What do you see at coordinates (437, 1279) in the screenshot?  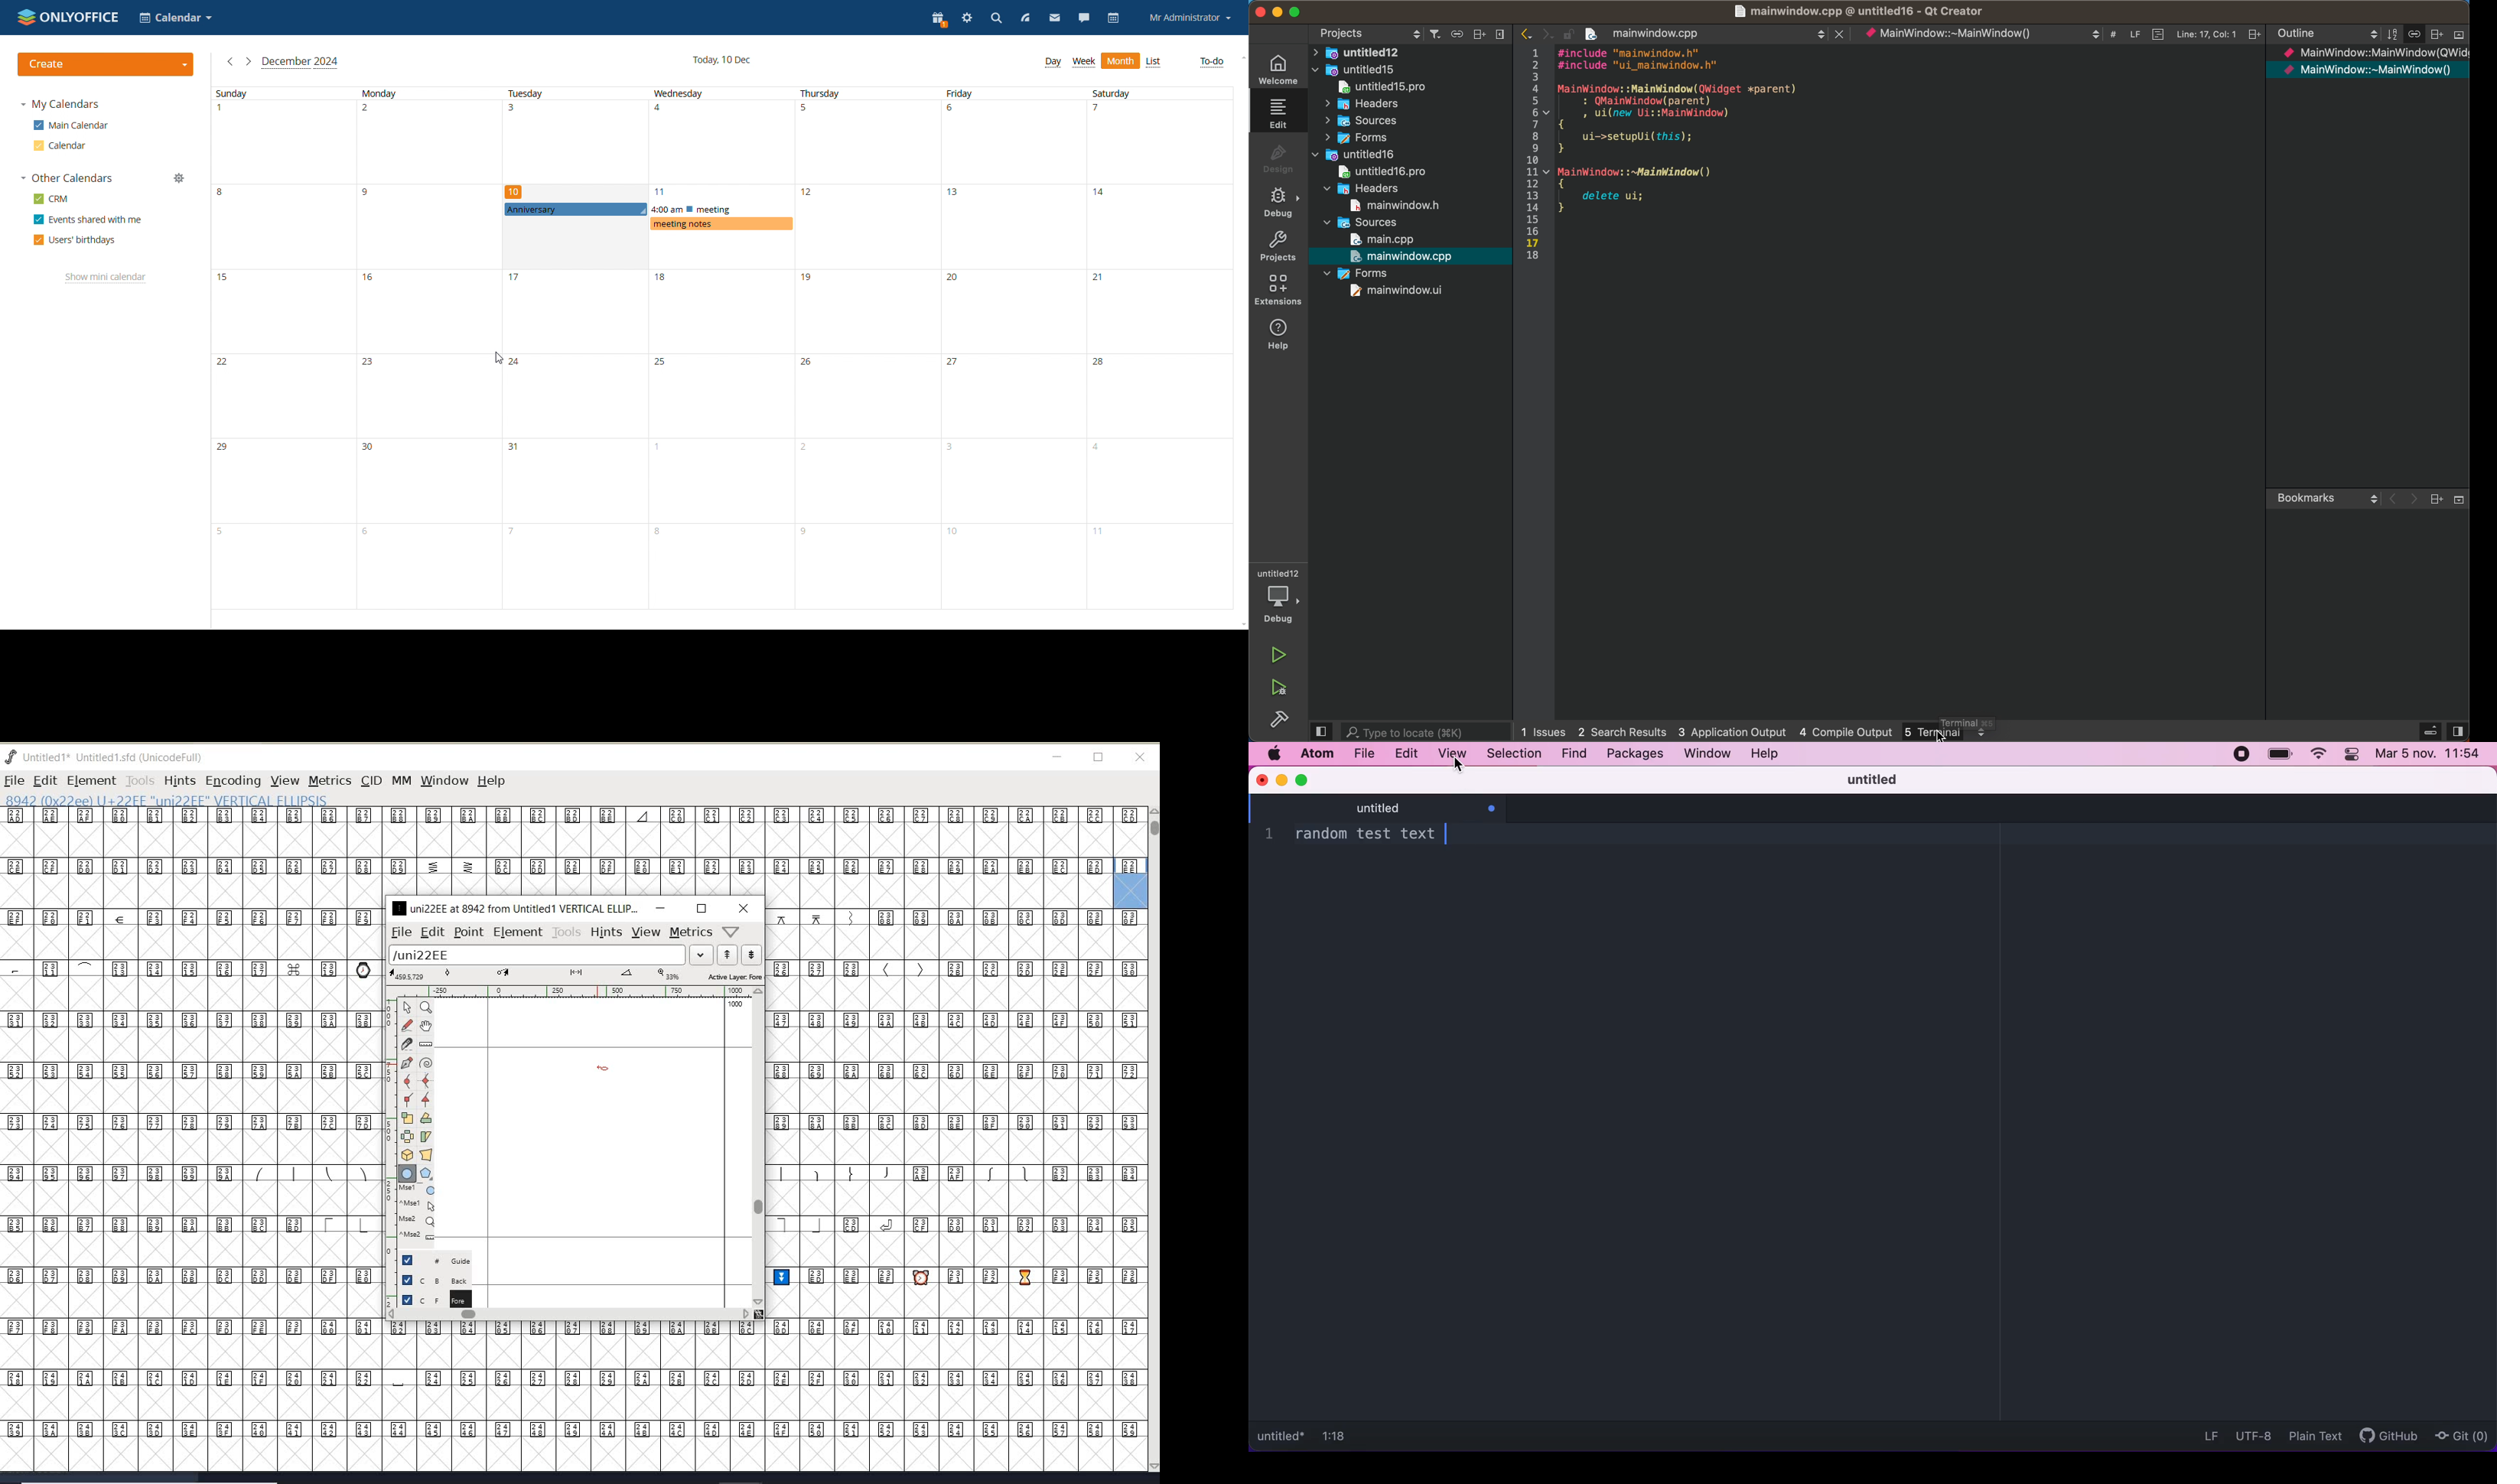 I see `background` at bounding box center [437, 1279].